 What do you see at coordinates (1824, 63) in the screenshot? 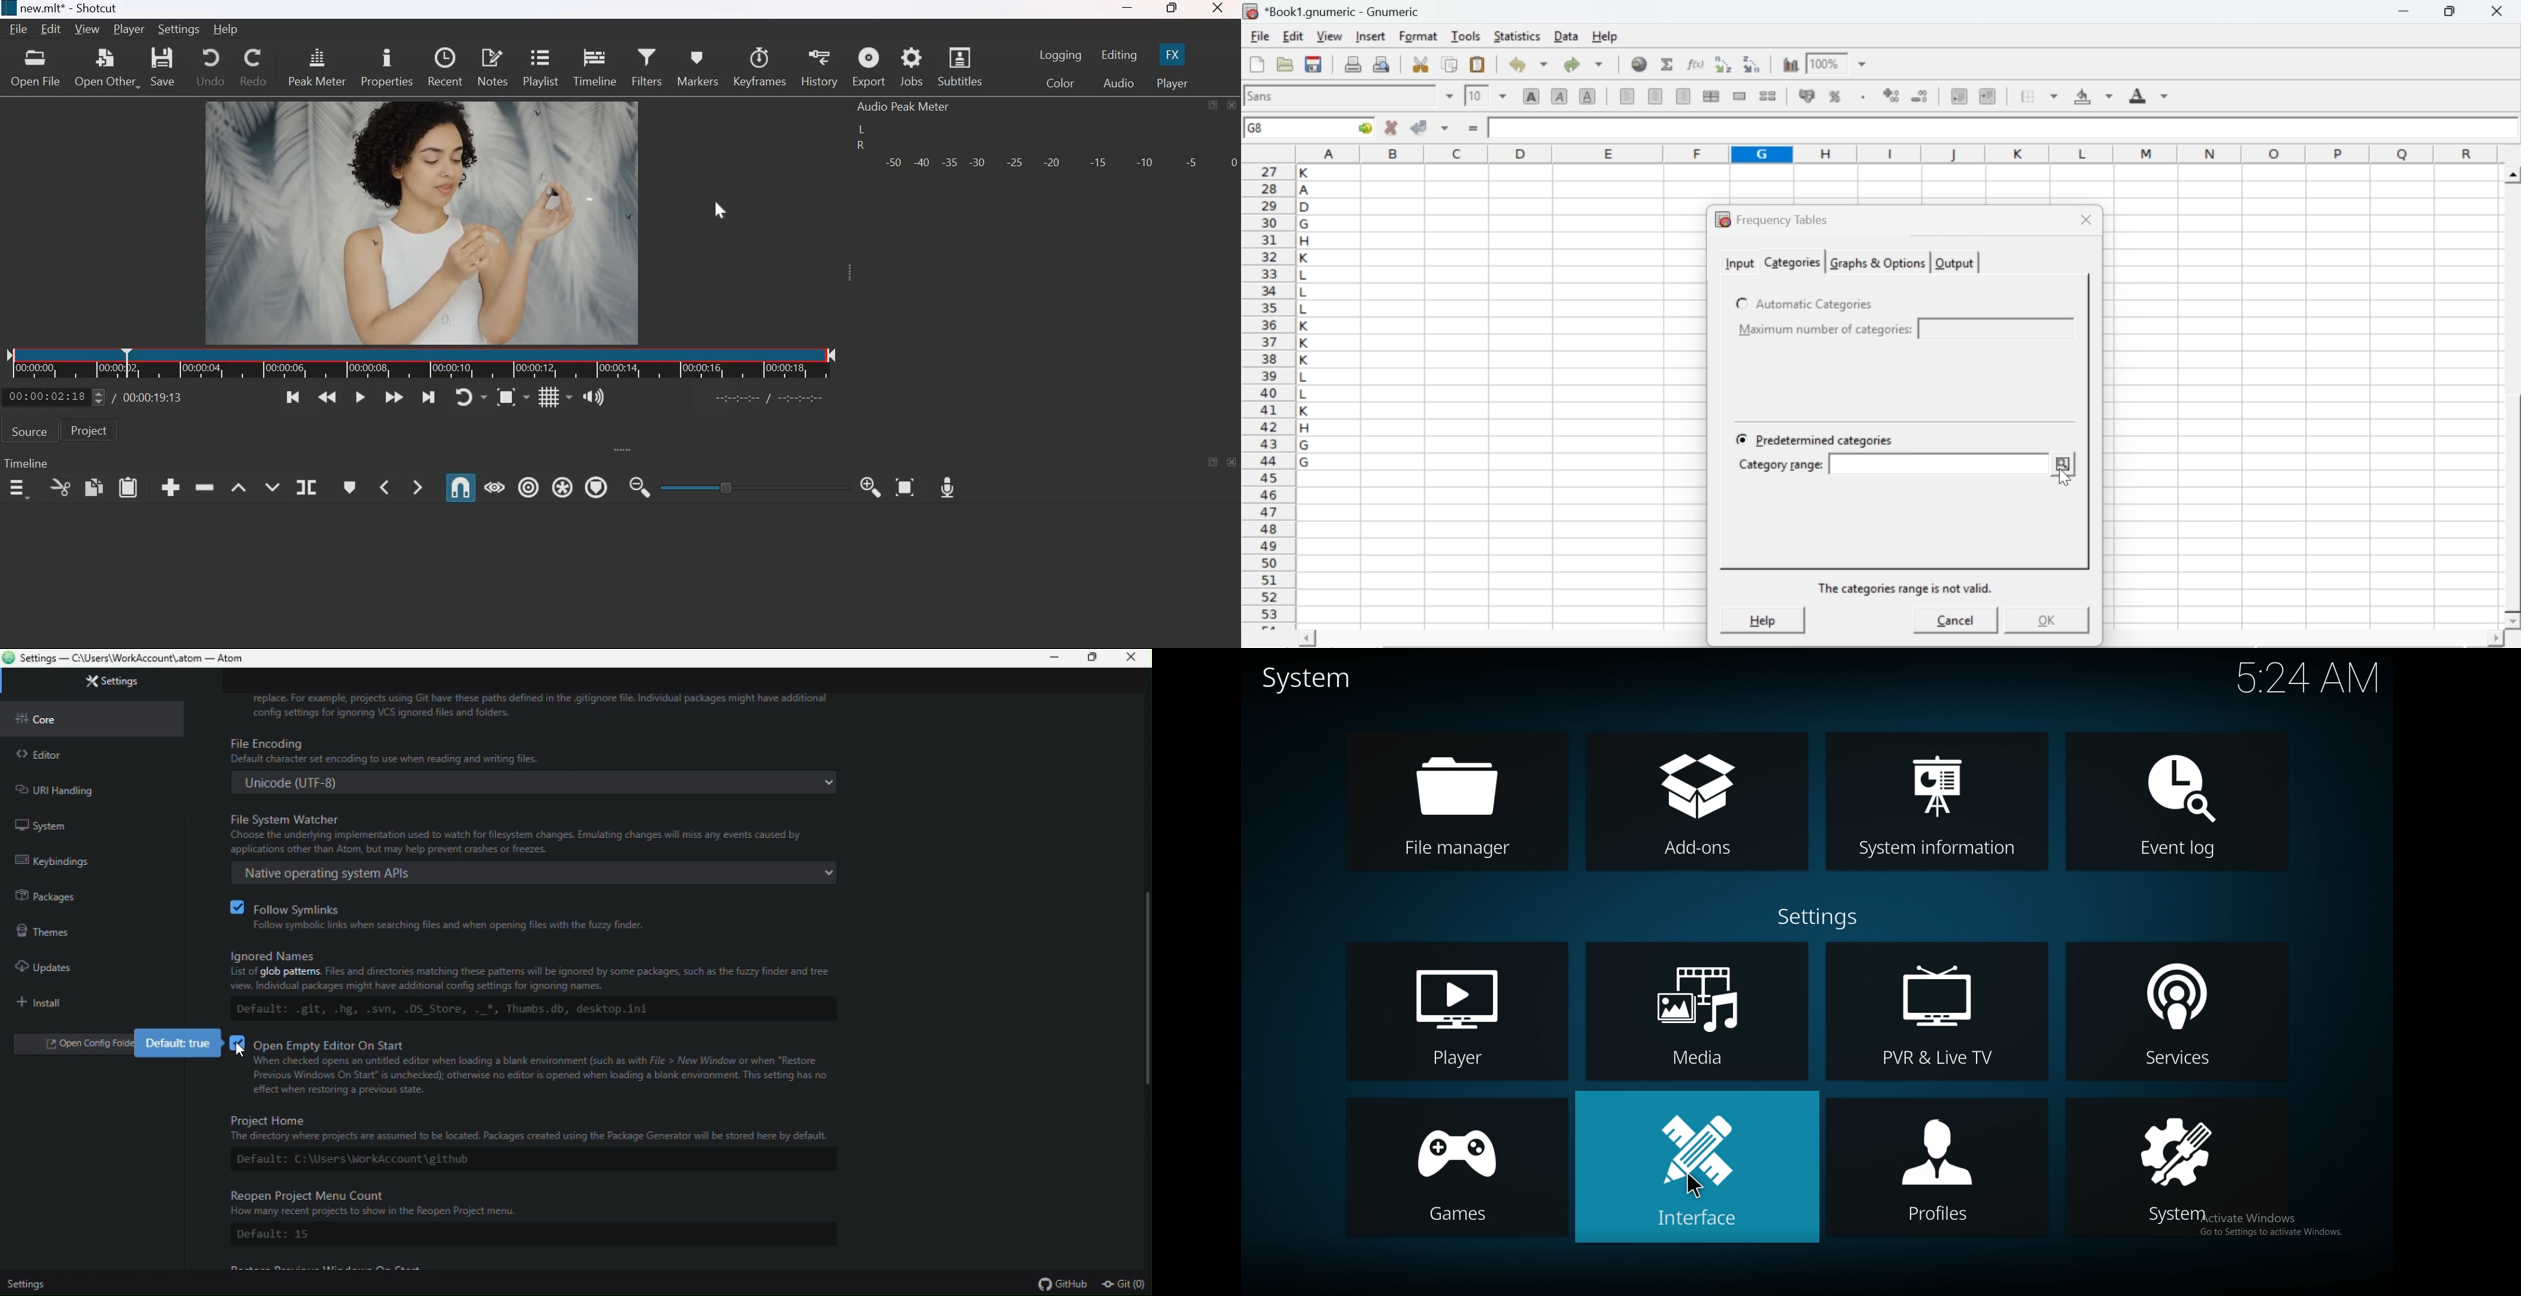
I see `100%` at bounding box center [1824, 63].